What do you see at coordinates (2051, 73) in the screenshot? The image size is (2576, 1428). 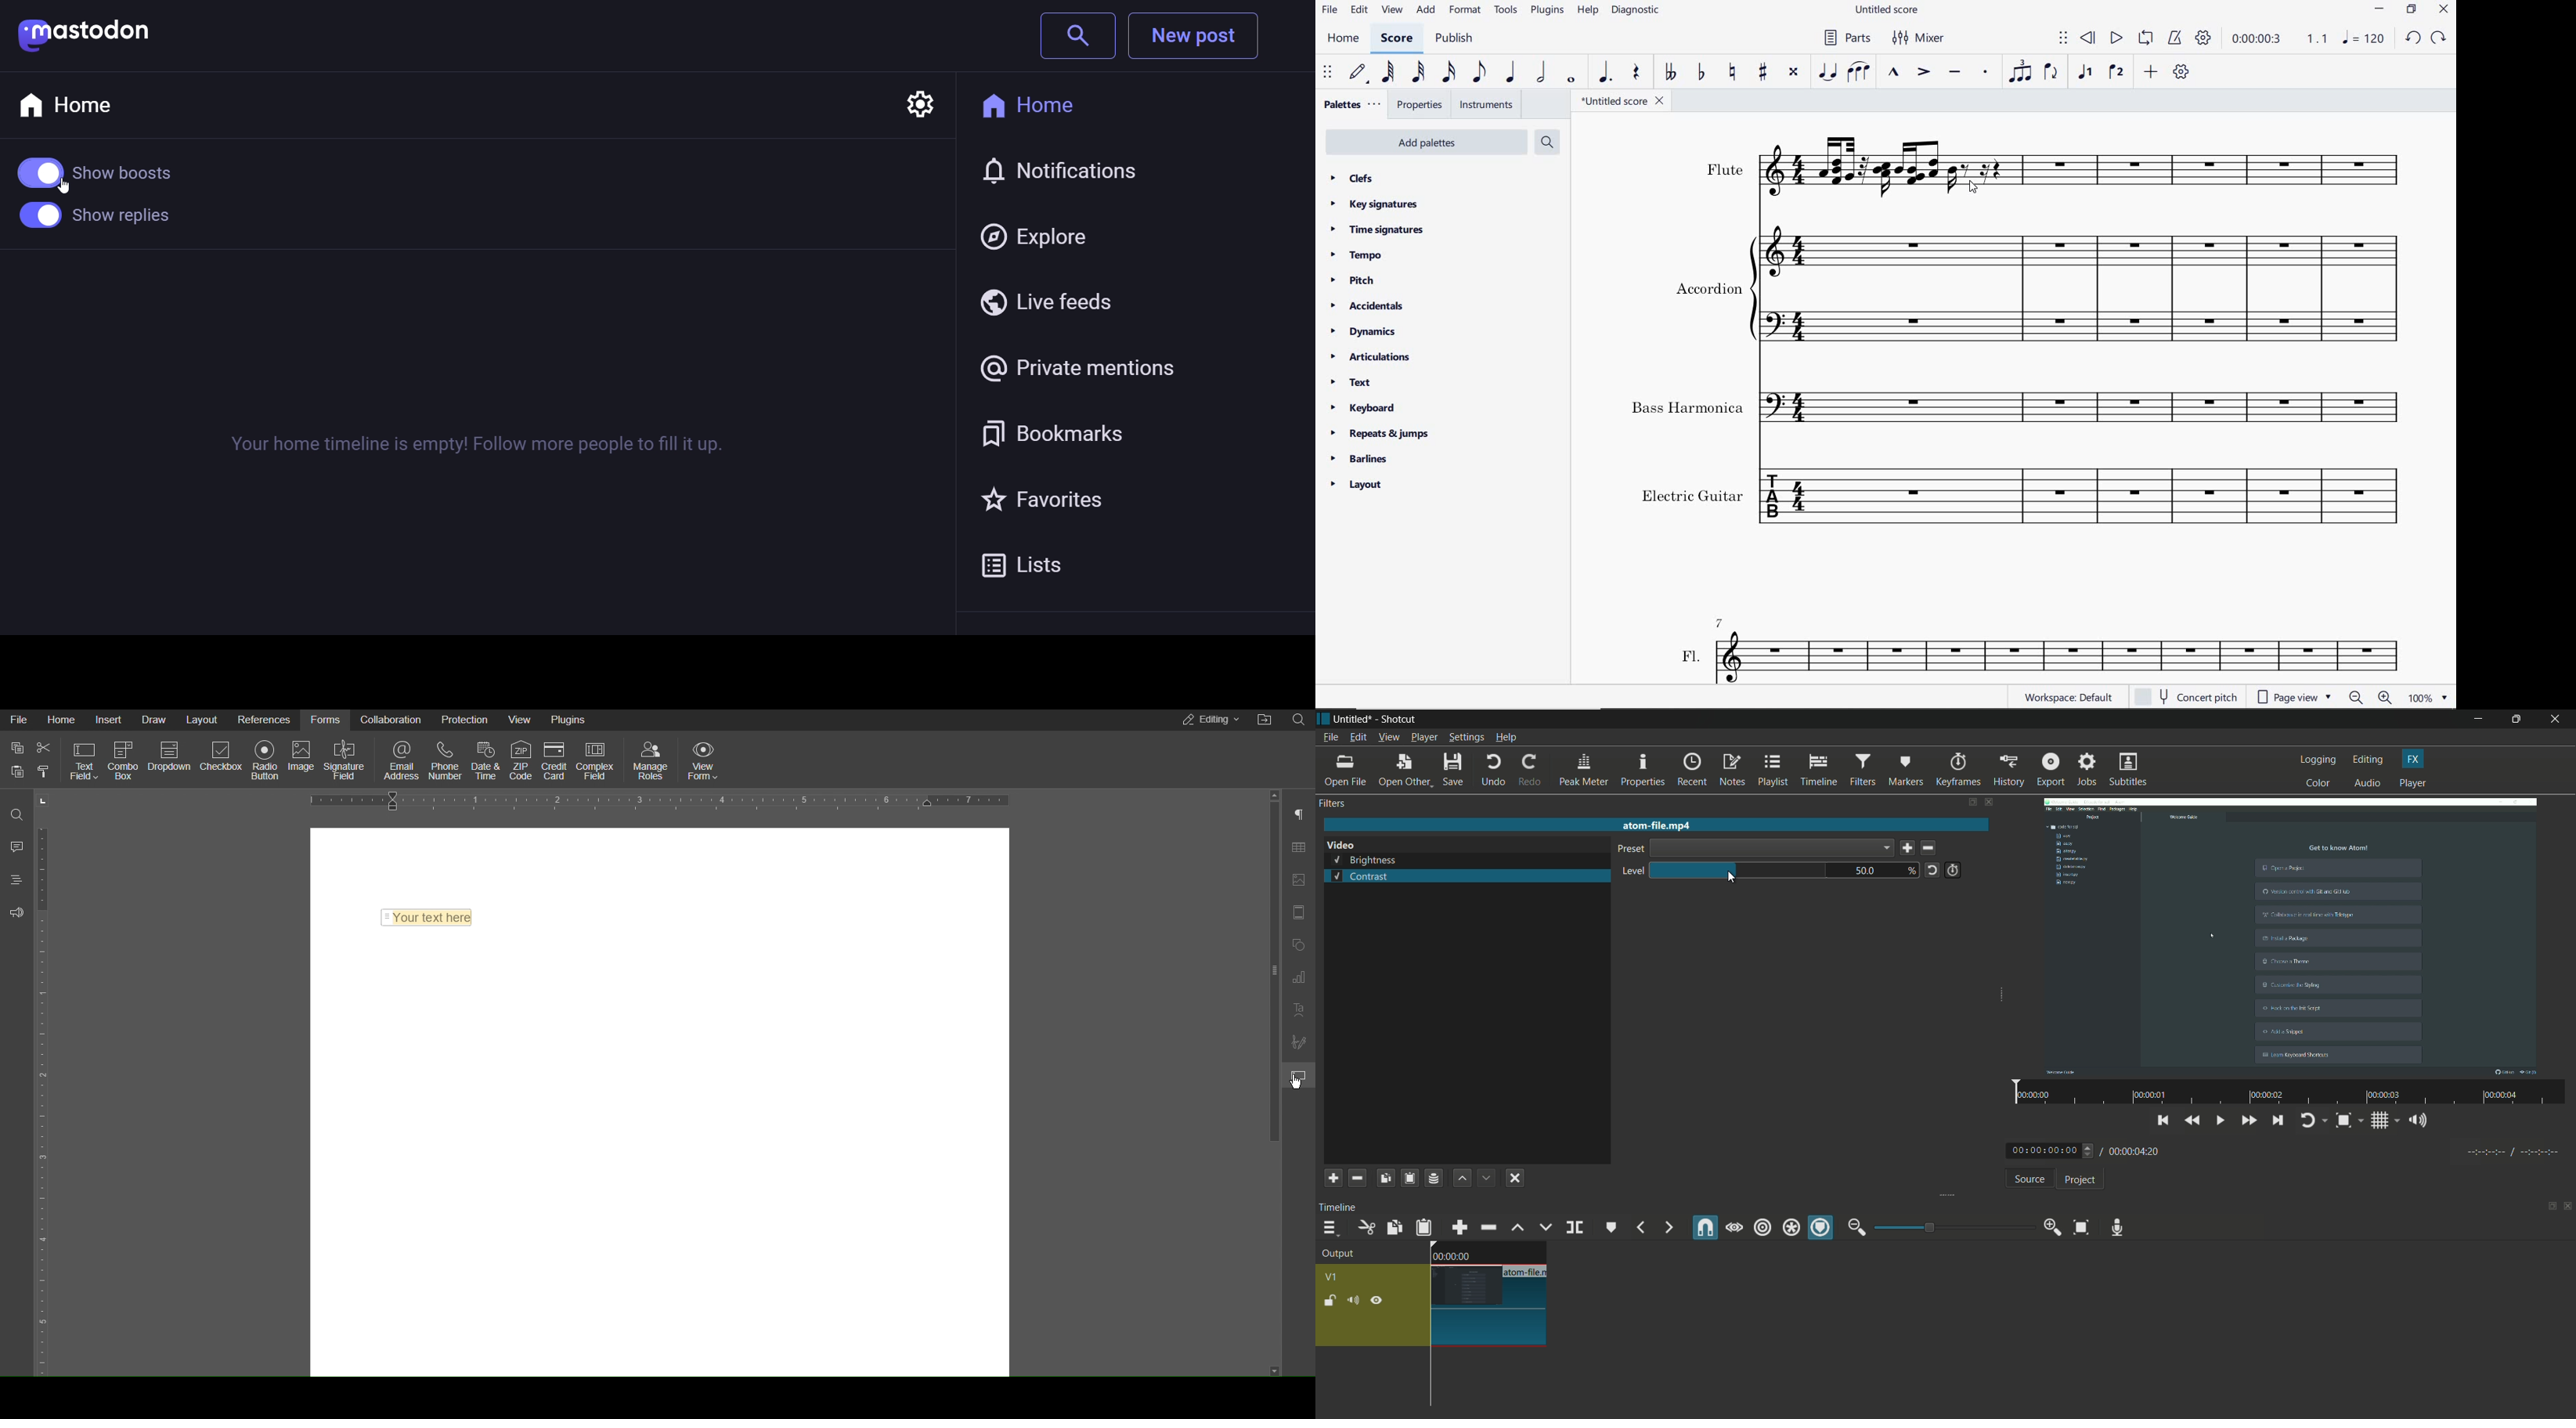 I see `flip direction` at bounding box center [2051, 73].